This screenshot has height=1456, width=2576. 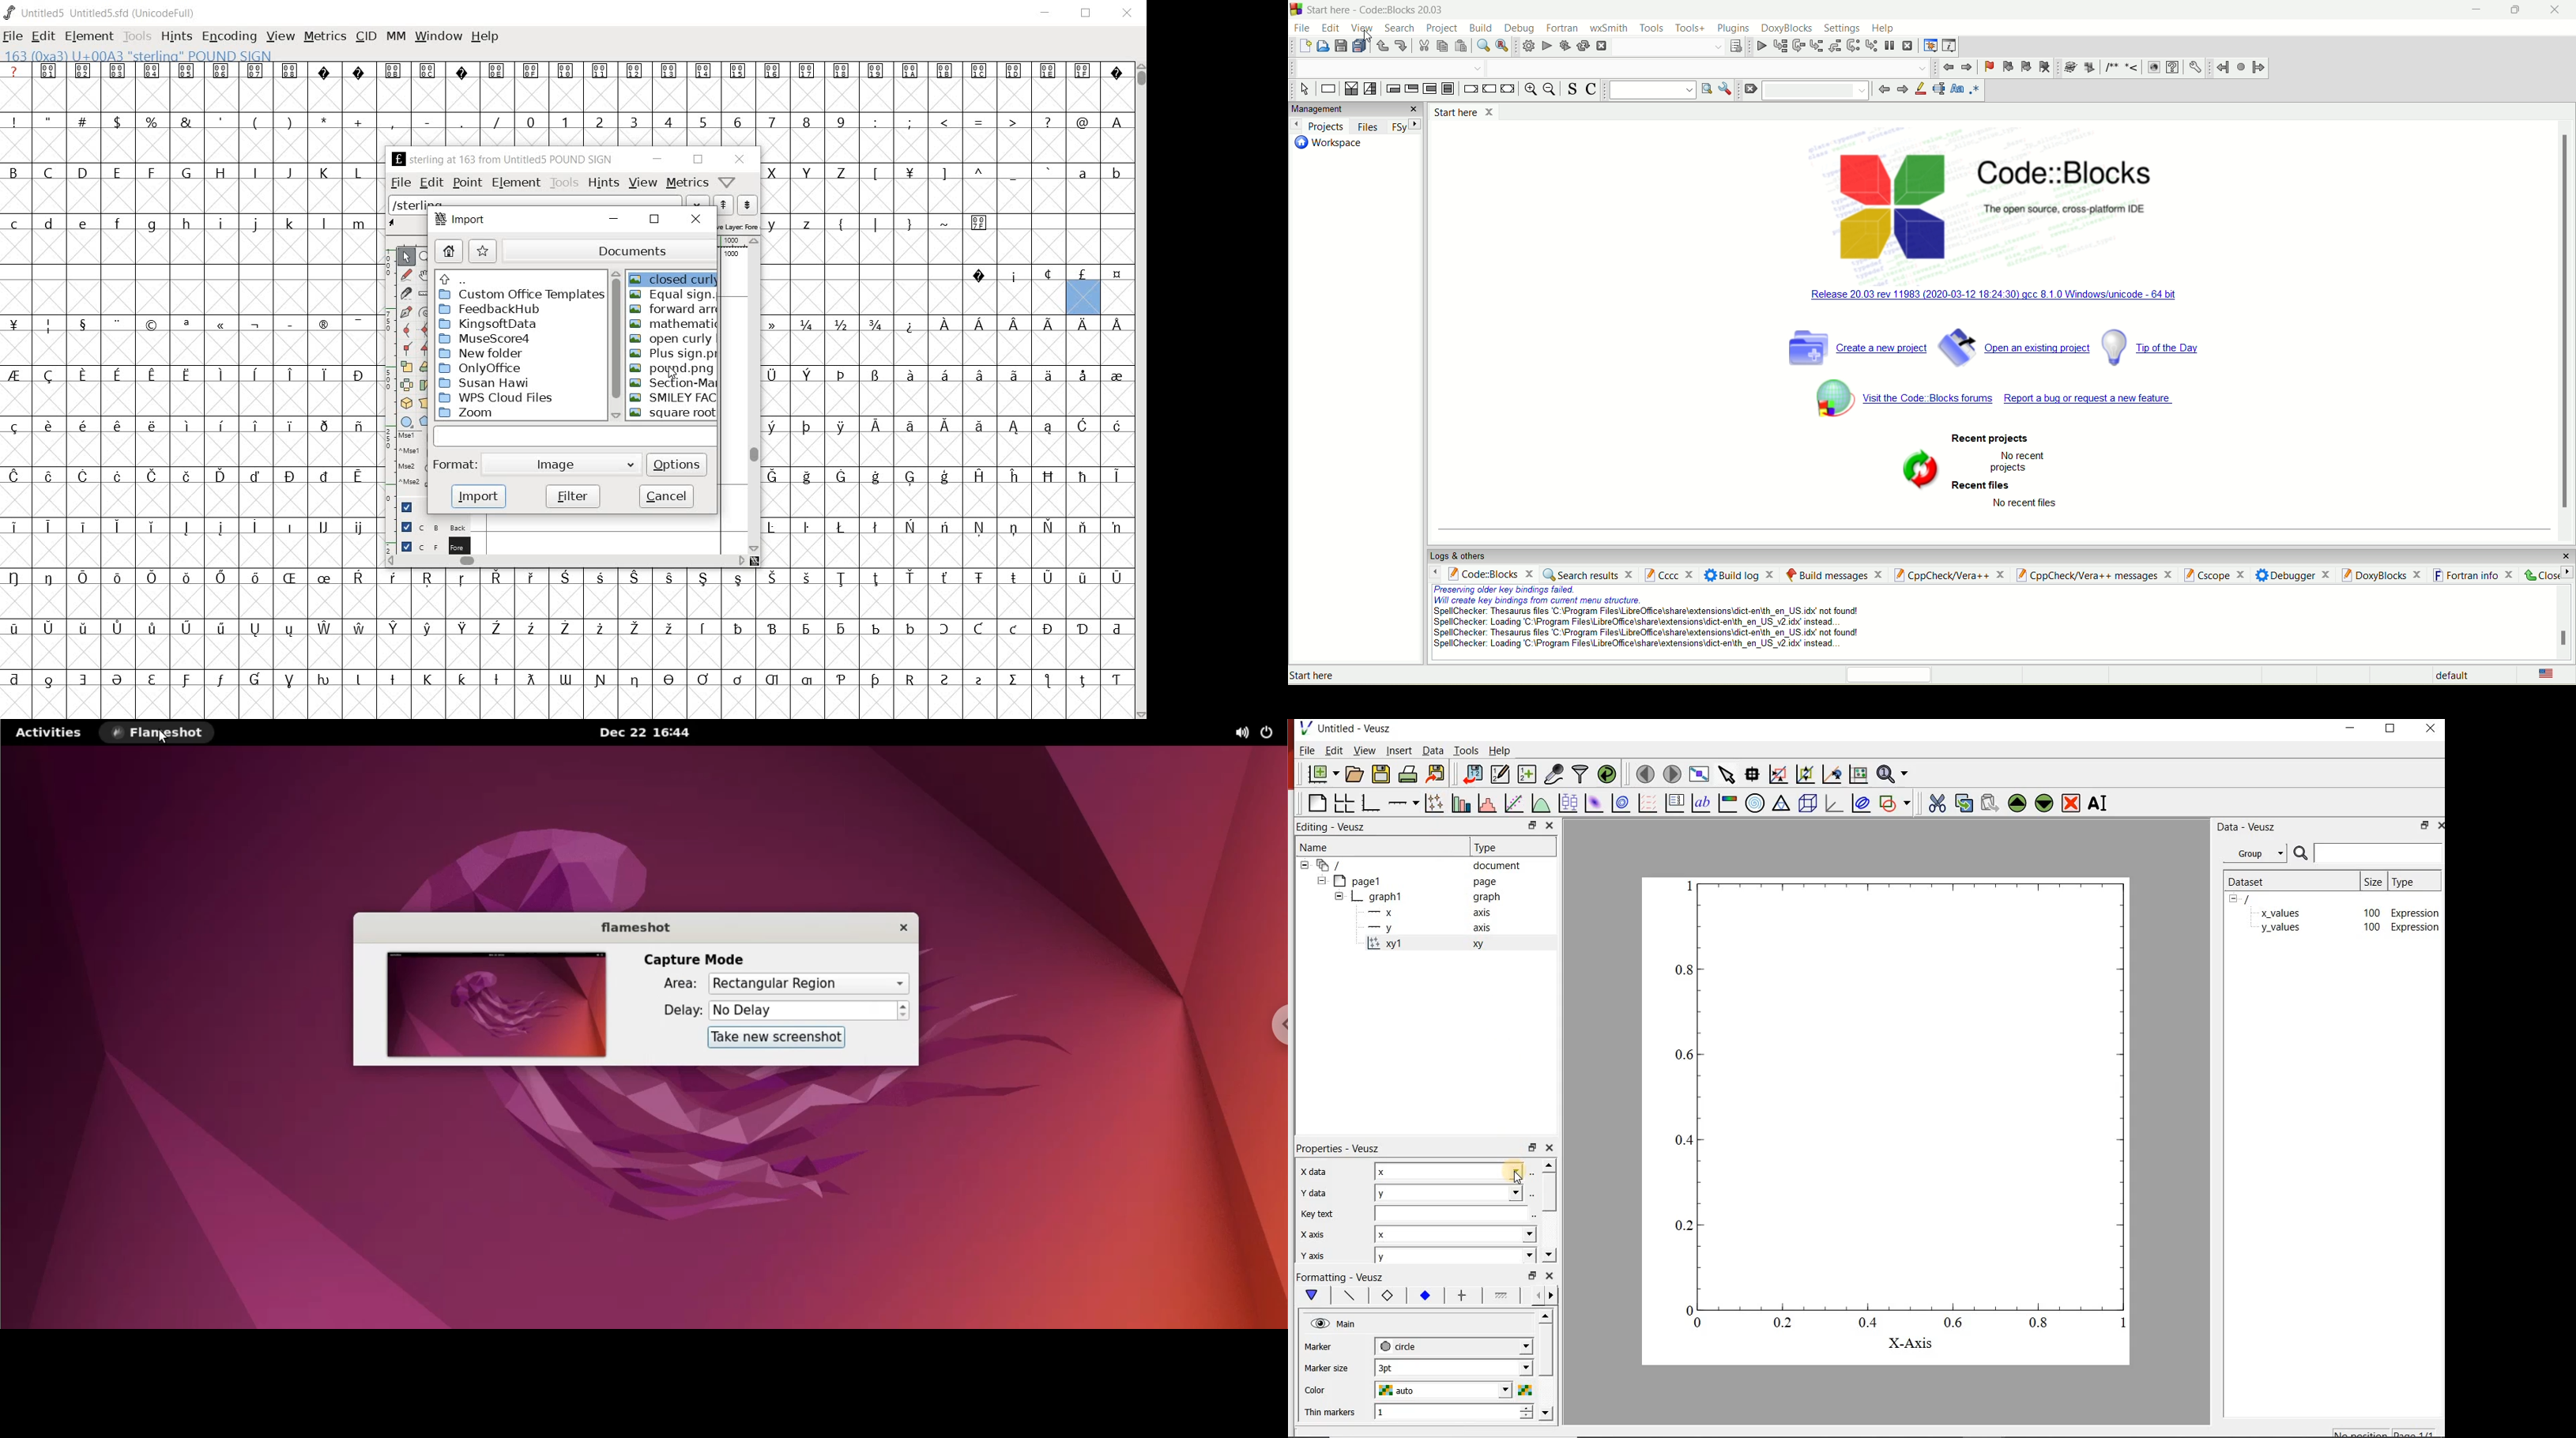 I want to click on Symbol, so click(x=428, y=579).